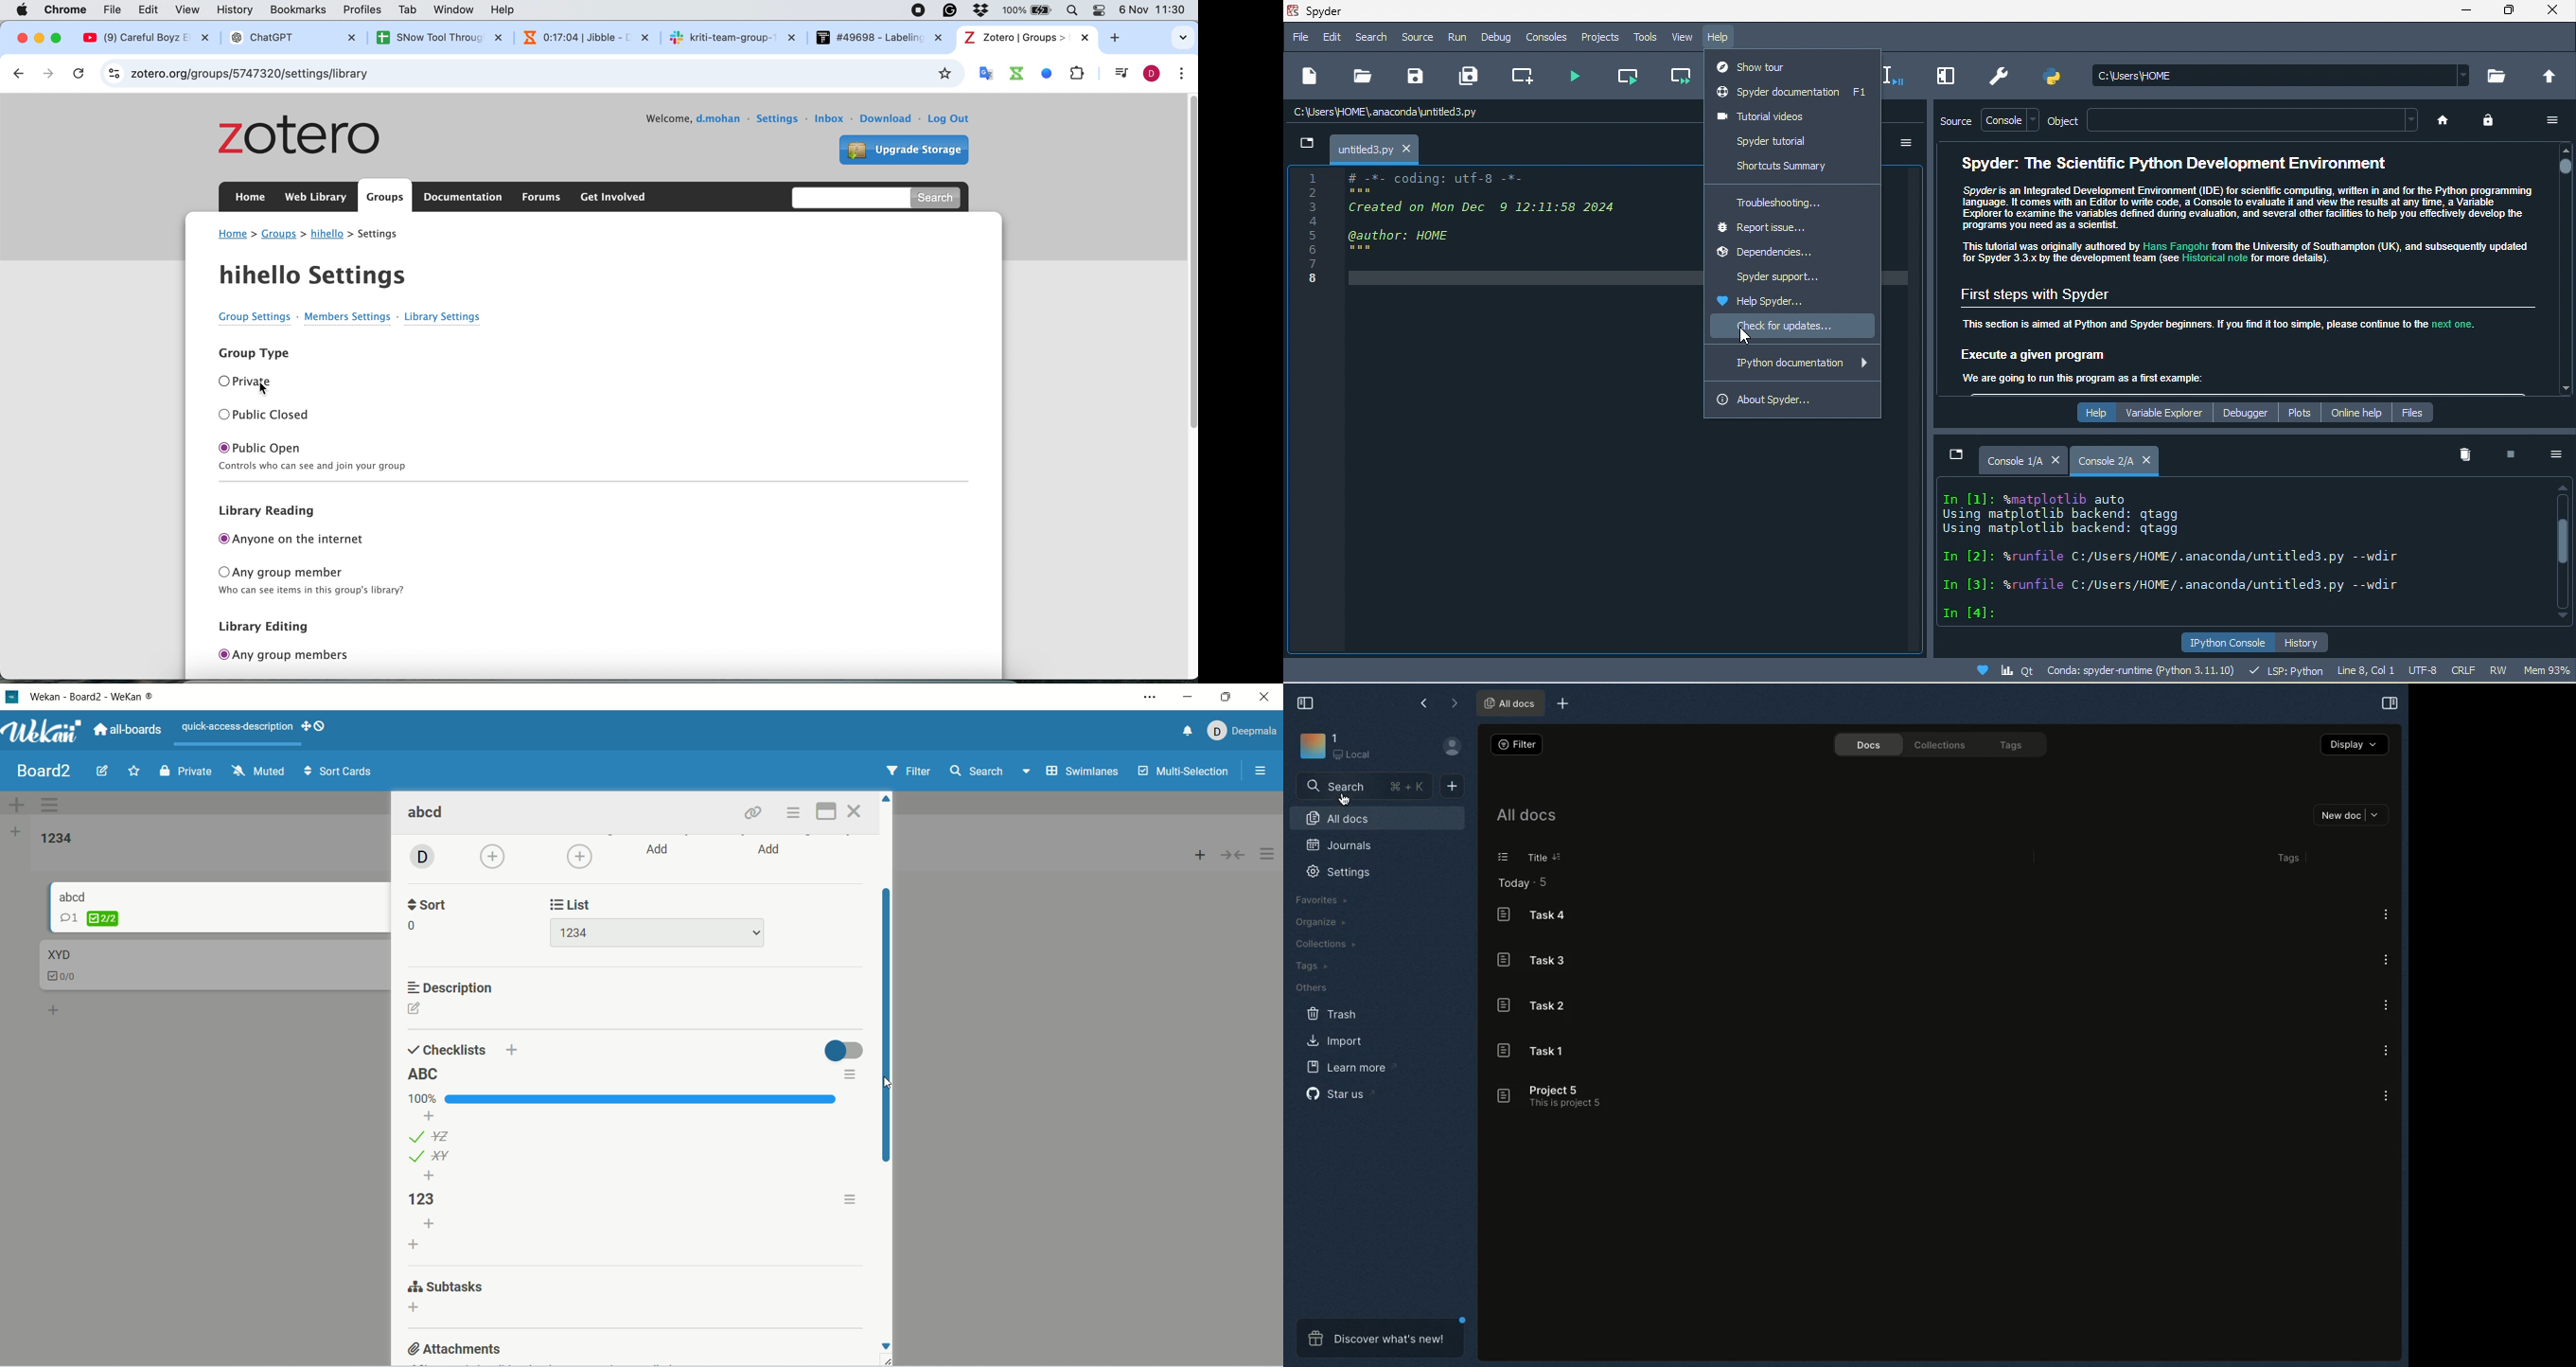  I want to click on Antivirus, so click(985, 9).